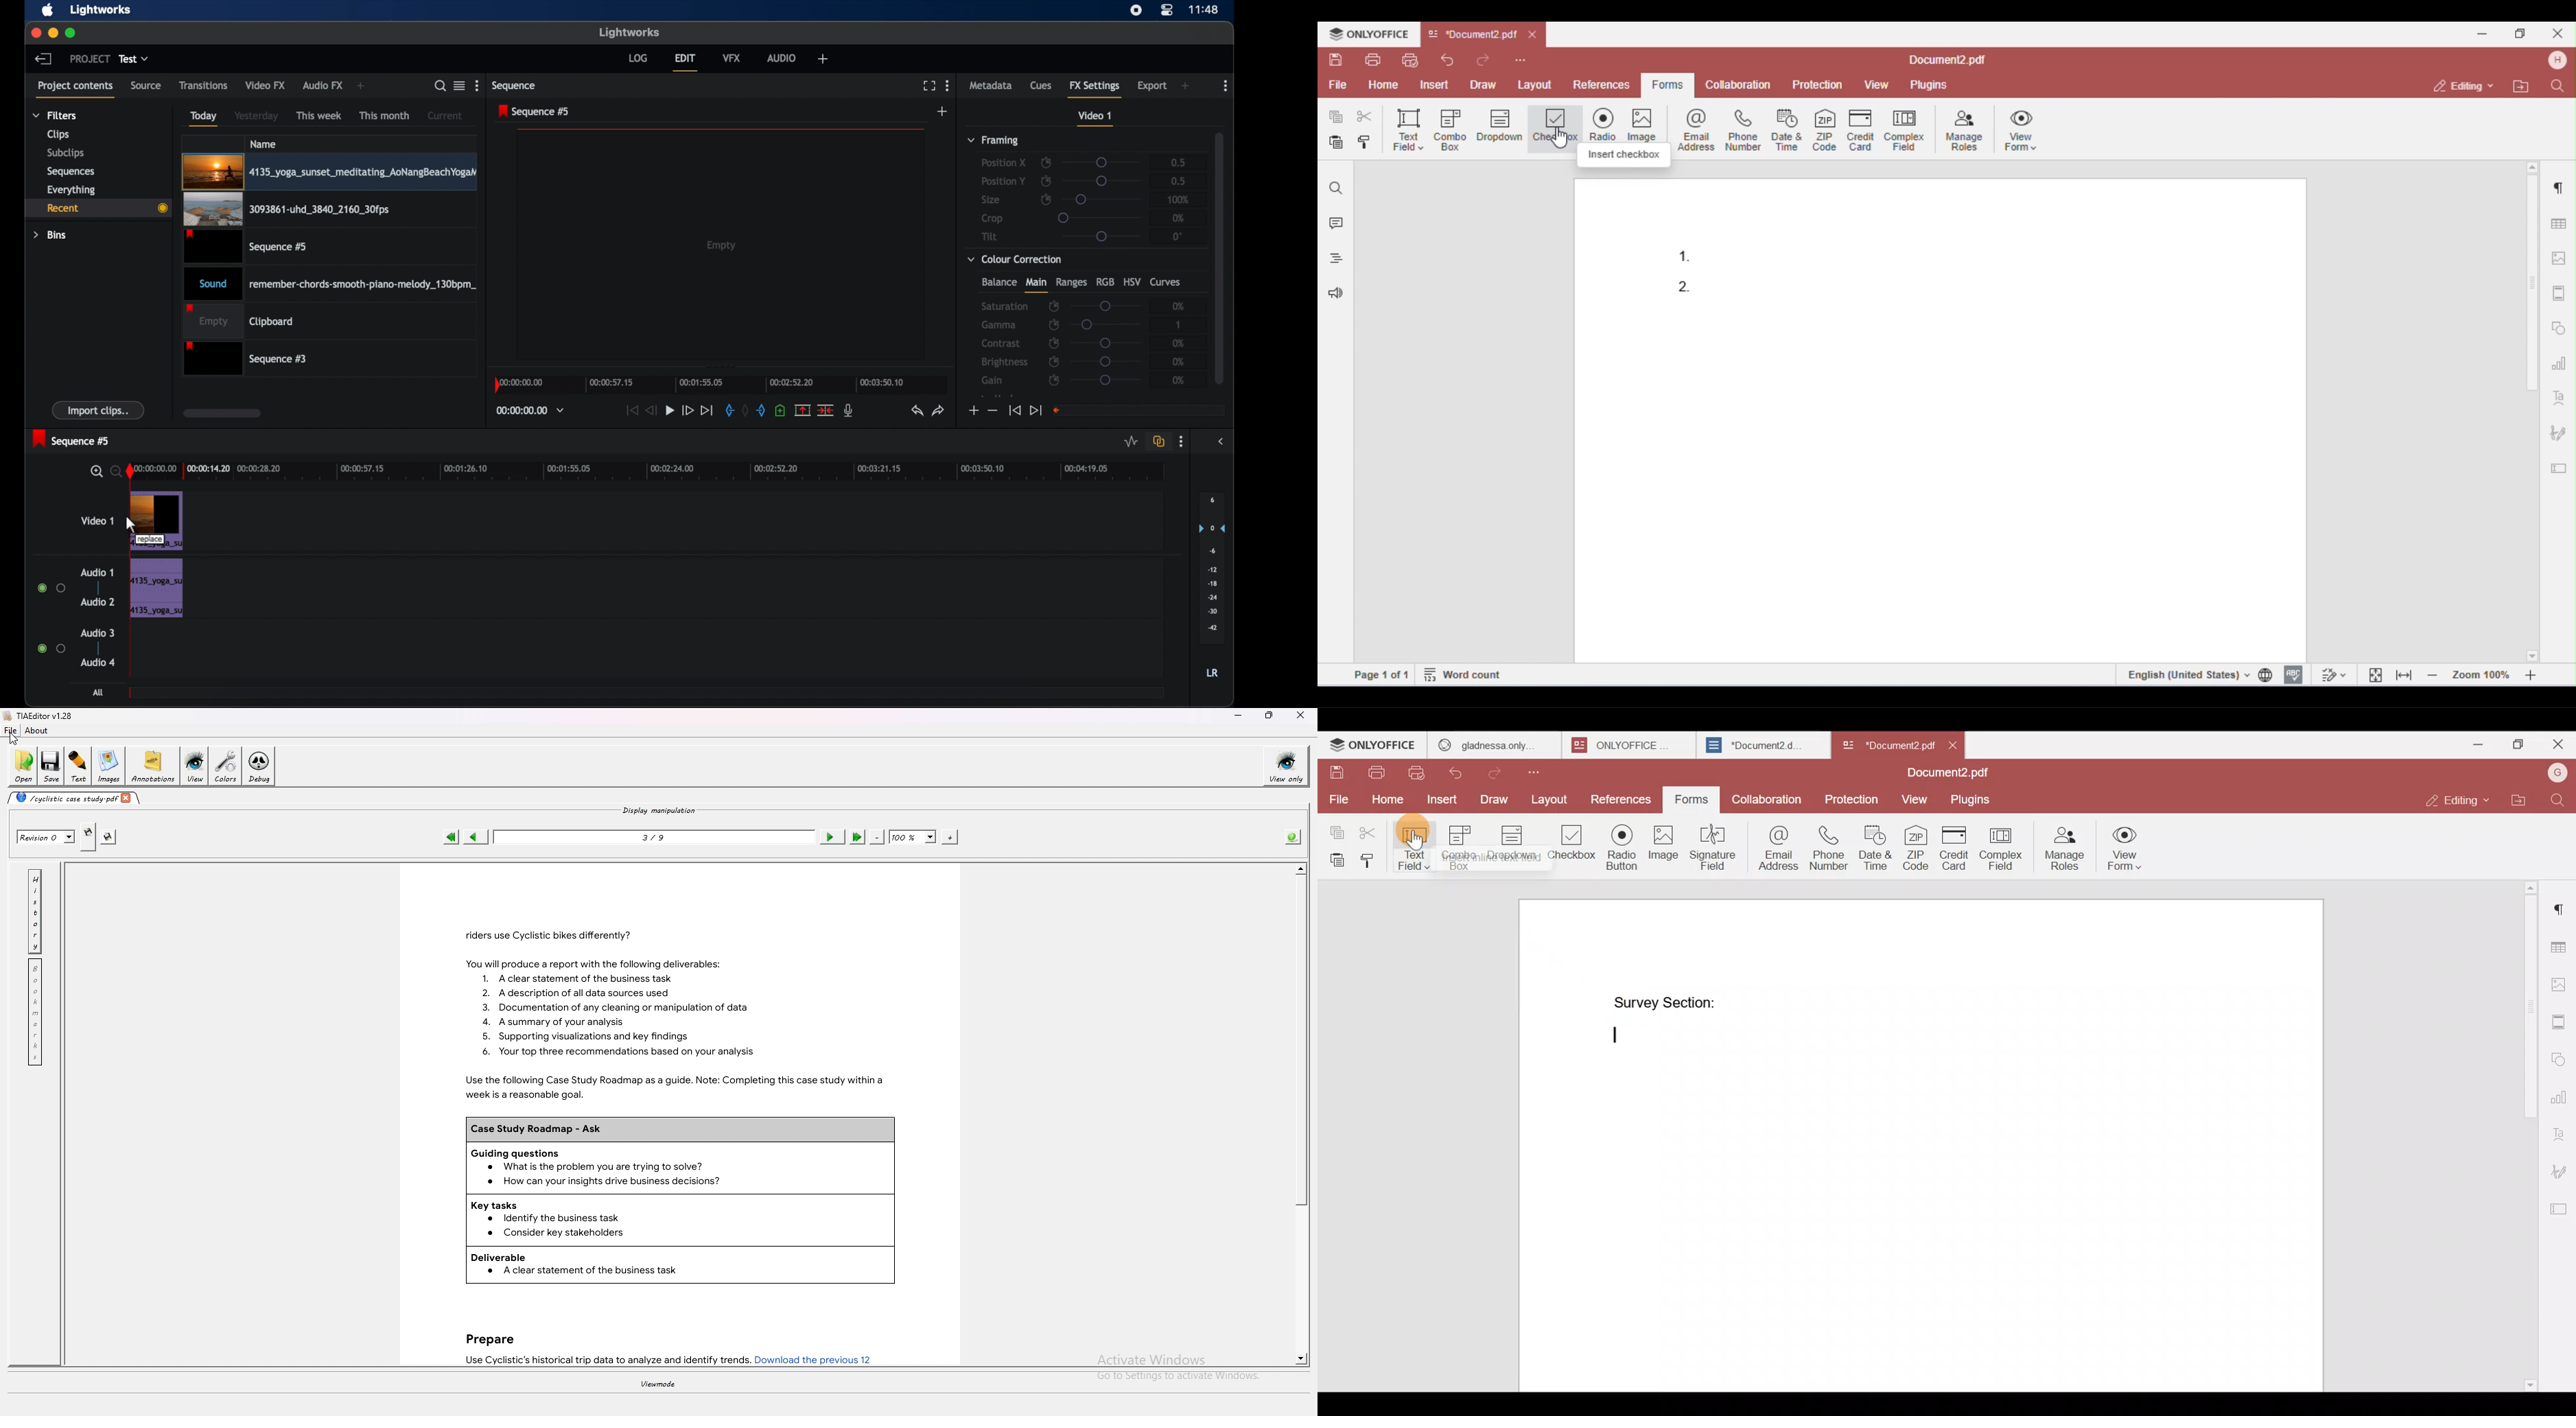 This screenshot has width=2576, height=1428. What do you see at coordinates (1621, 845) in the screenshot?
I see `Radio` at bounding box center [1621, 845].